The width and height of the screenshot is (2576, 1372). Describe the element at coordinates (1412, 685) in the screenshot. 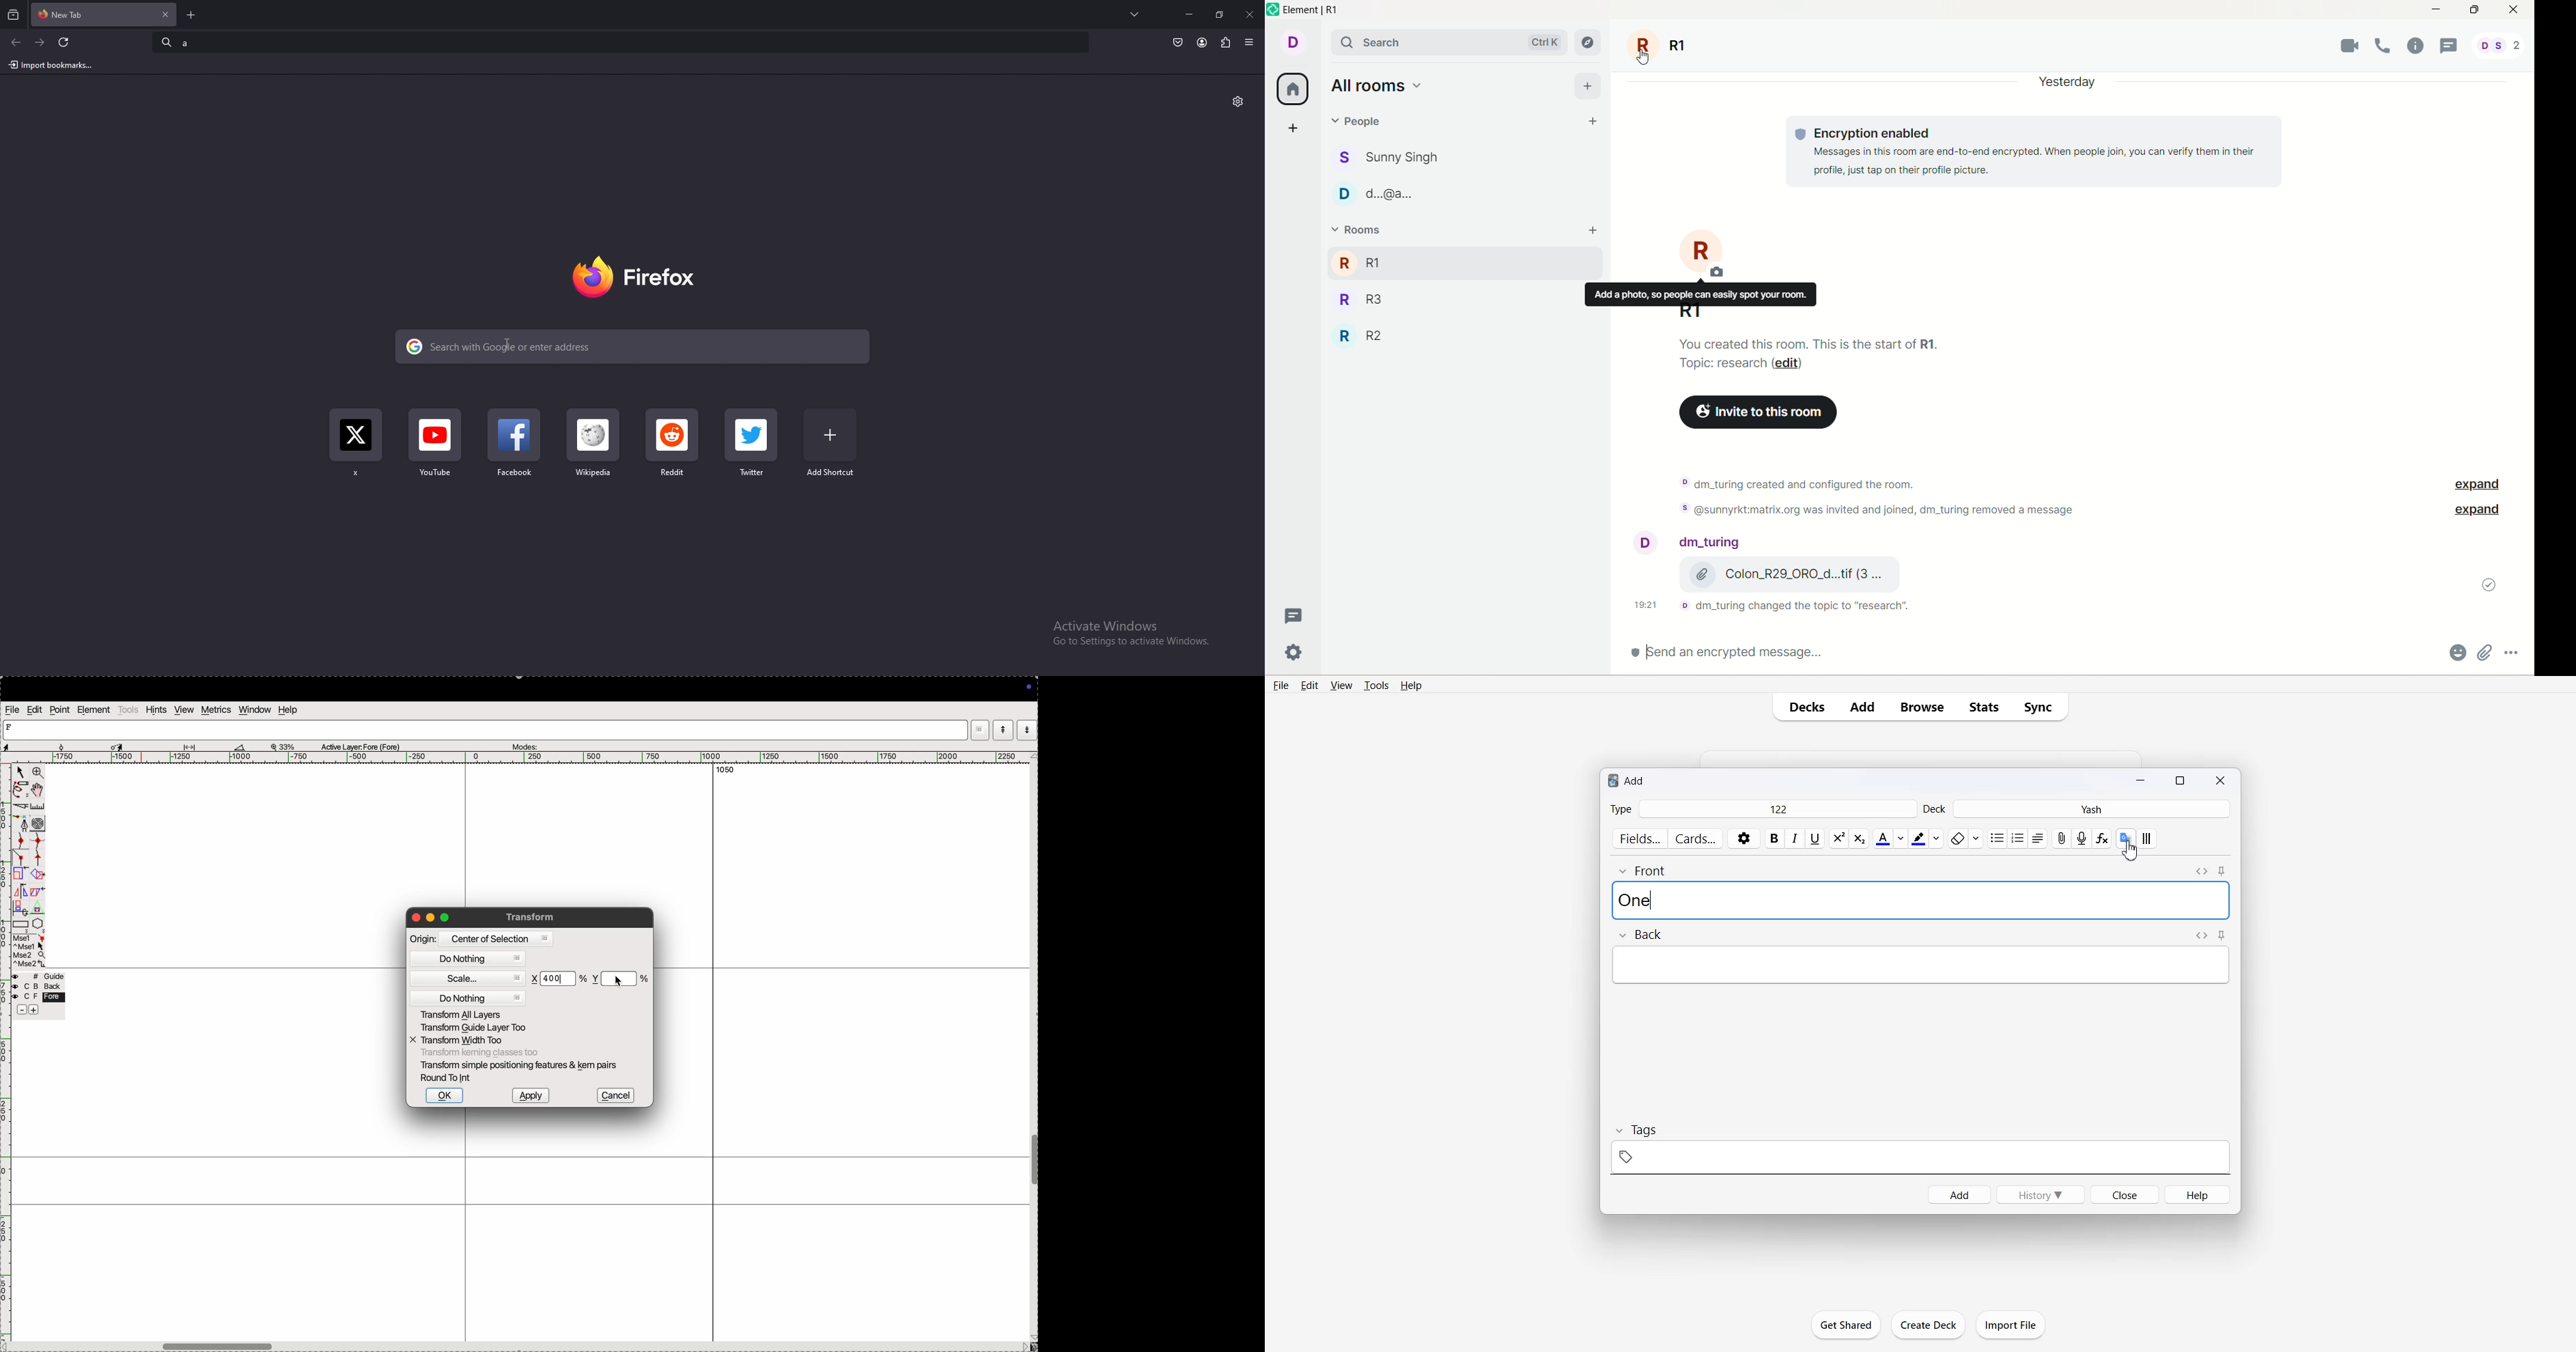

I see `Help` at that location.